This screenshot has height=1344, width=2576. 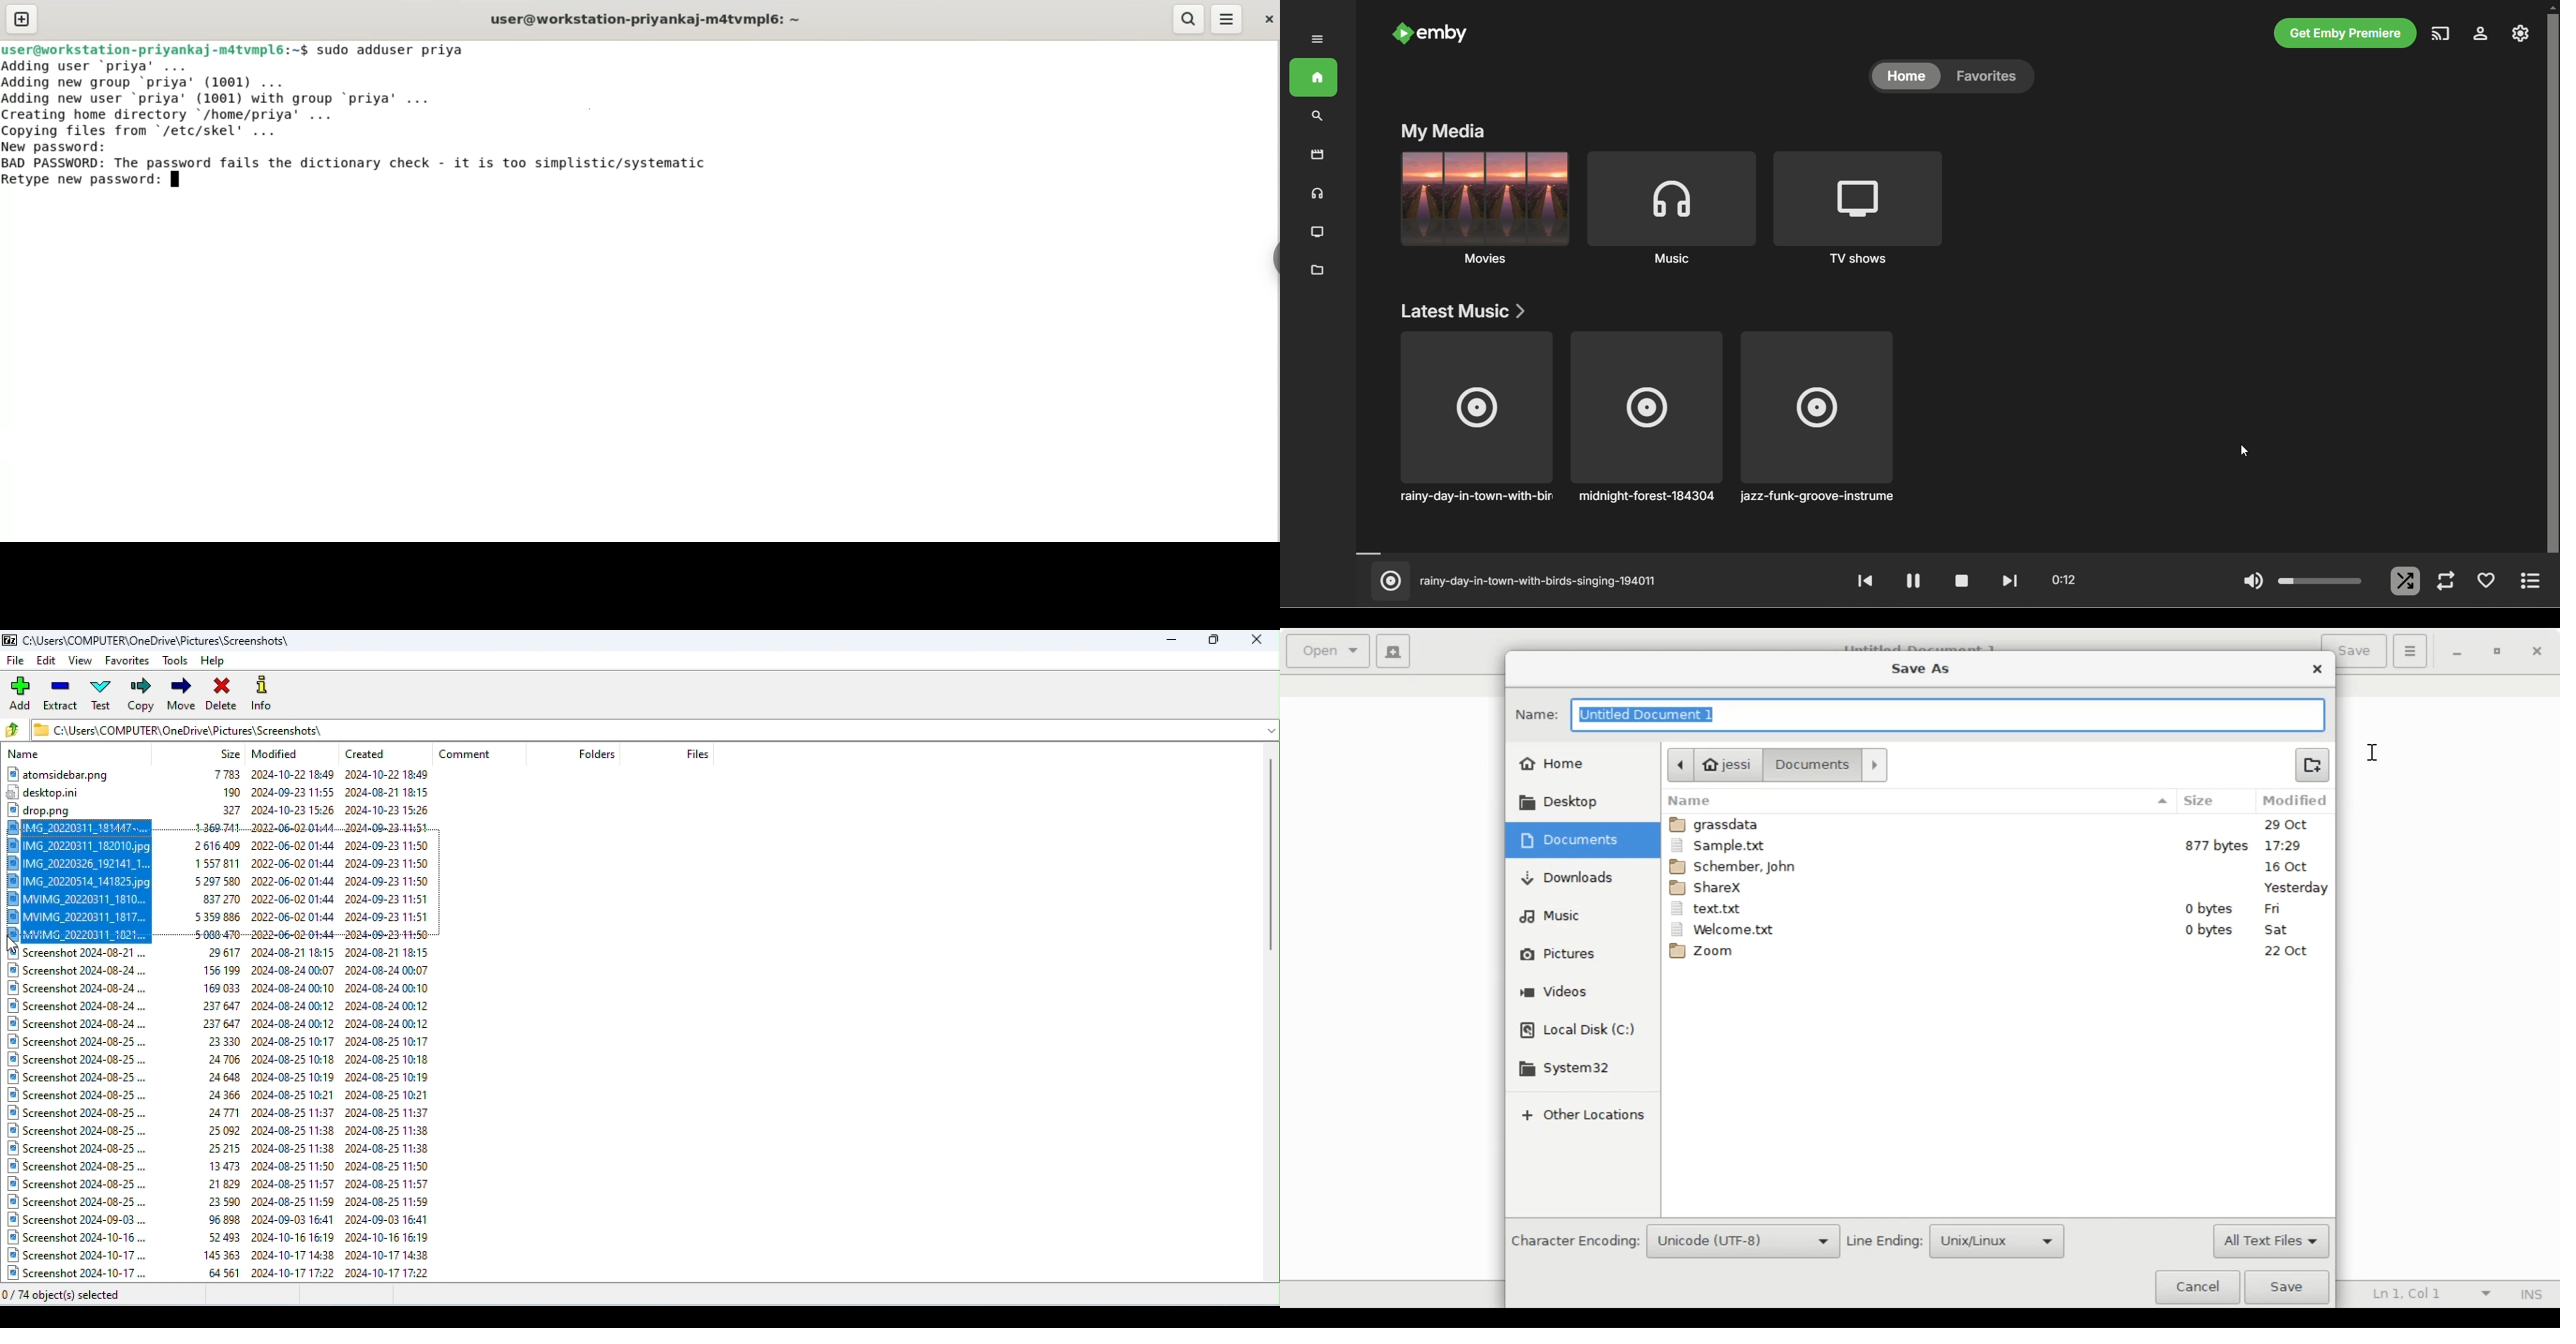 I want to click on Schember.john 16 Oct, so click(x=1999, y=865).